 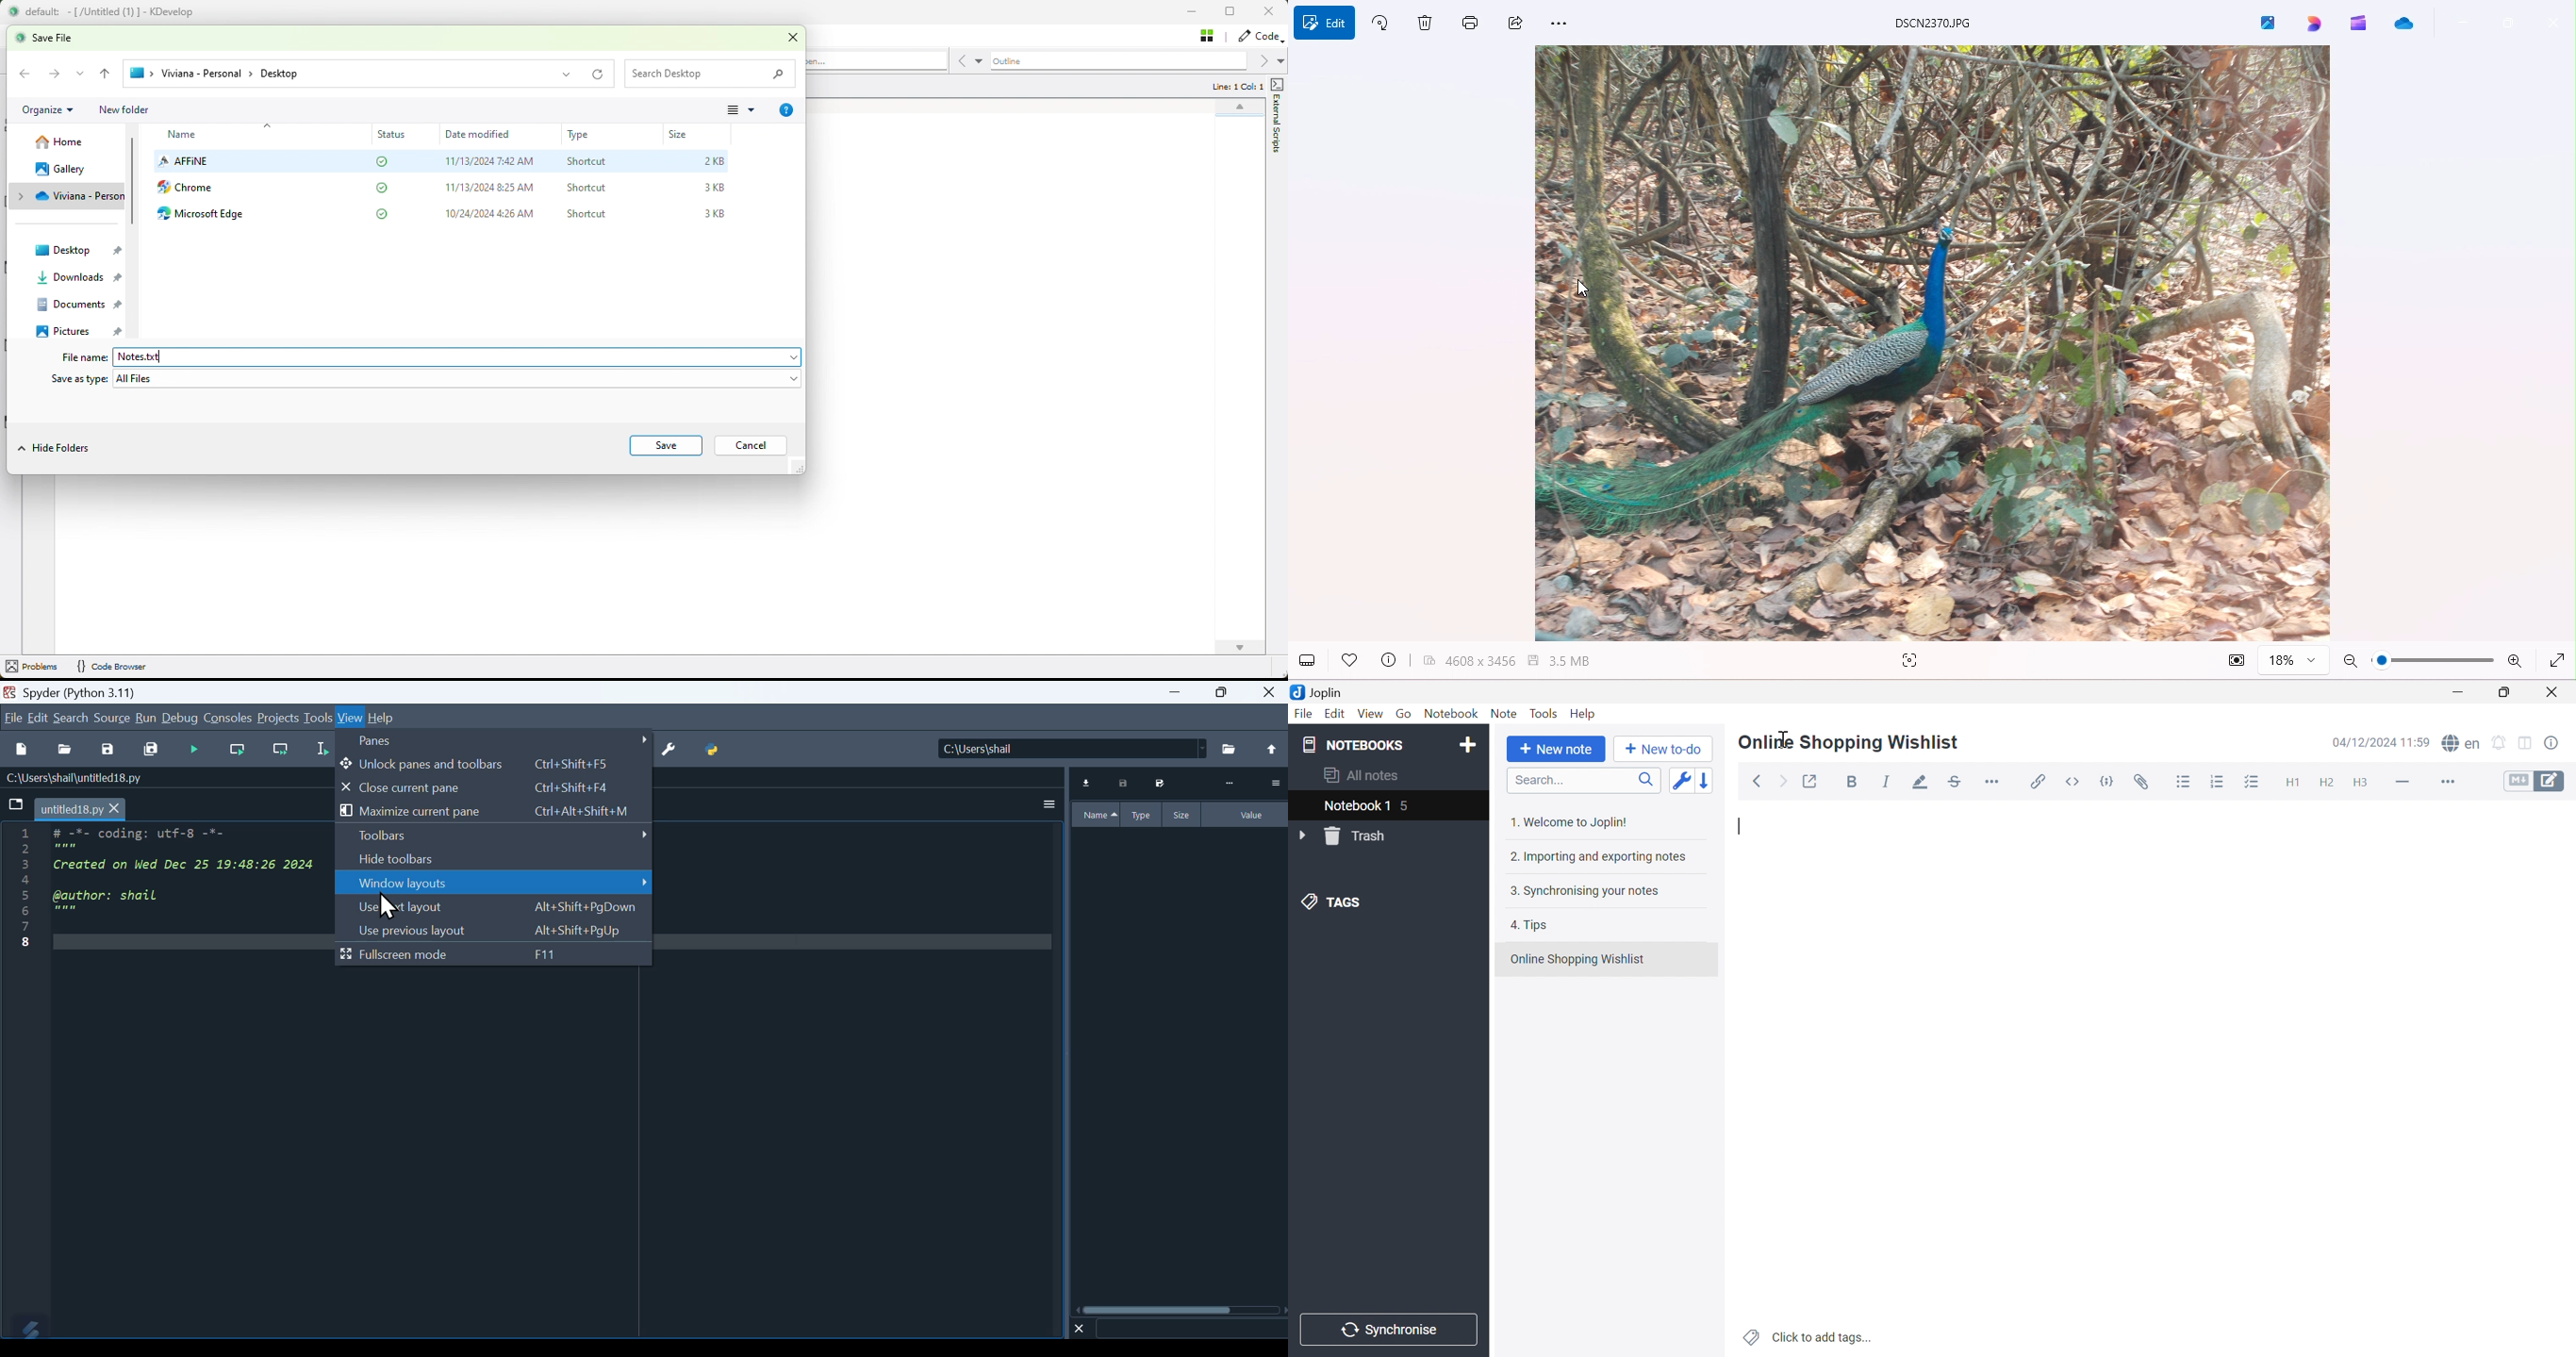 I want to click on documents, so click(x=76, y=305).